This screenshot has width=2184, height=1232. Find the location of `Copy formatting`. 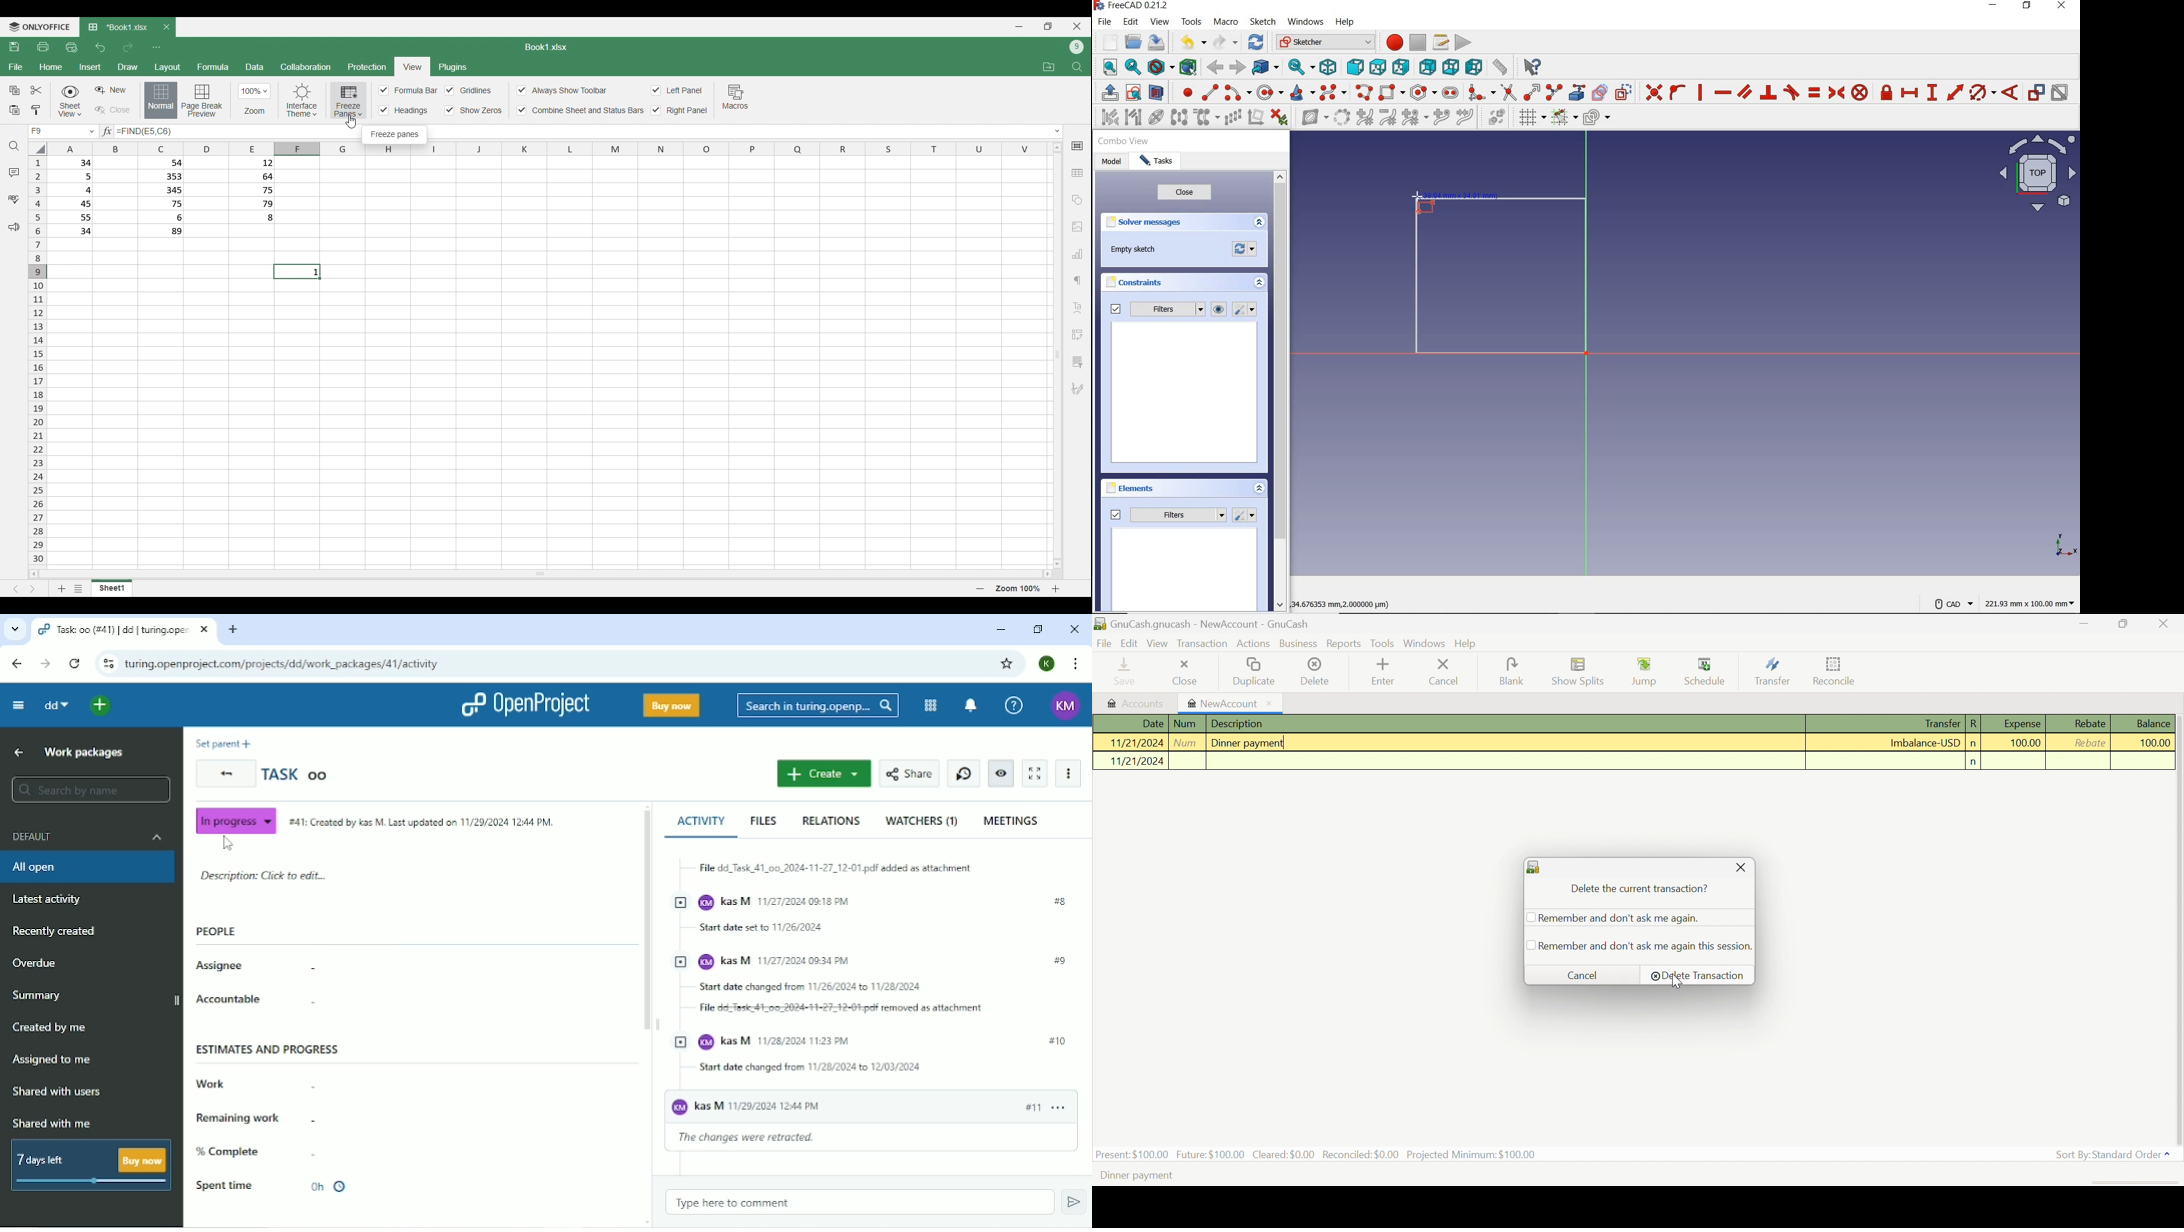

Copy formatting is located at coordinates (36, 110).